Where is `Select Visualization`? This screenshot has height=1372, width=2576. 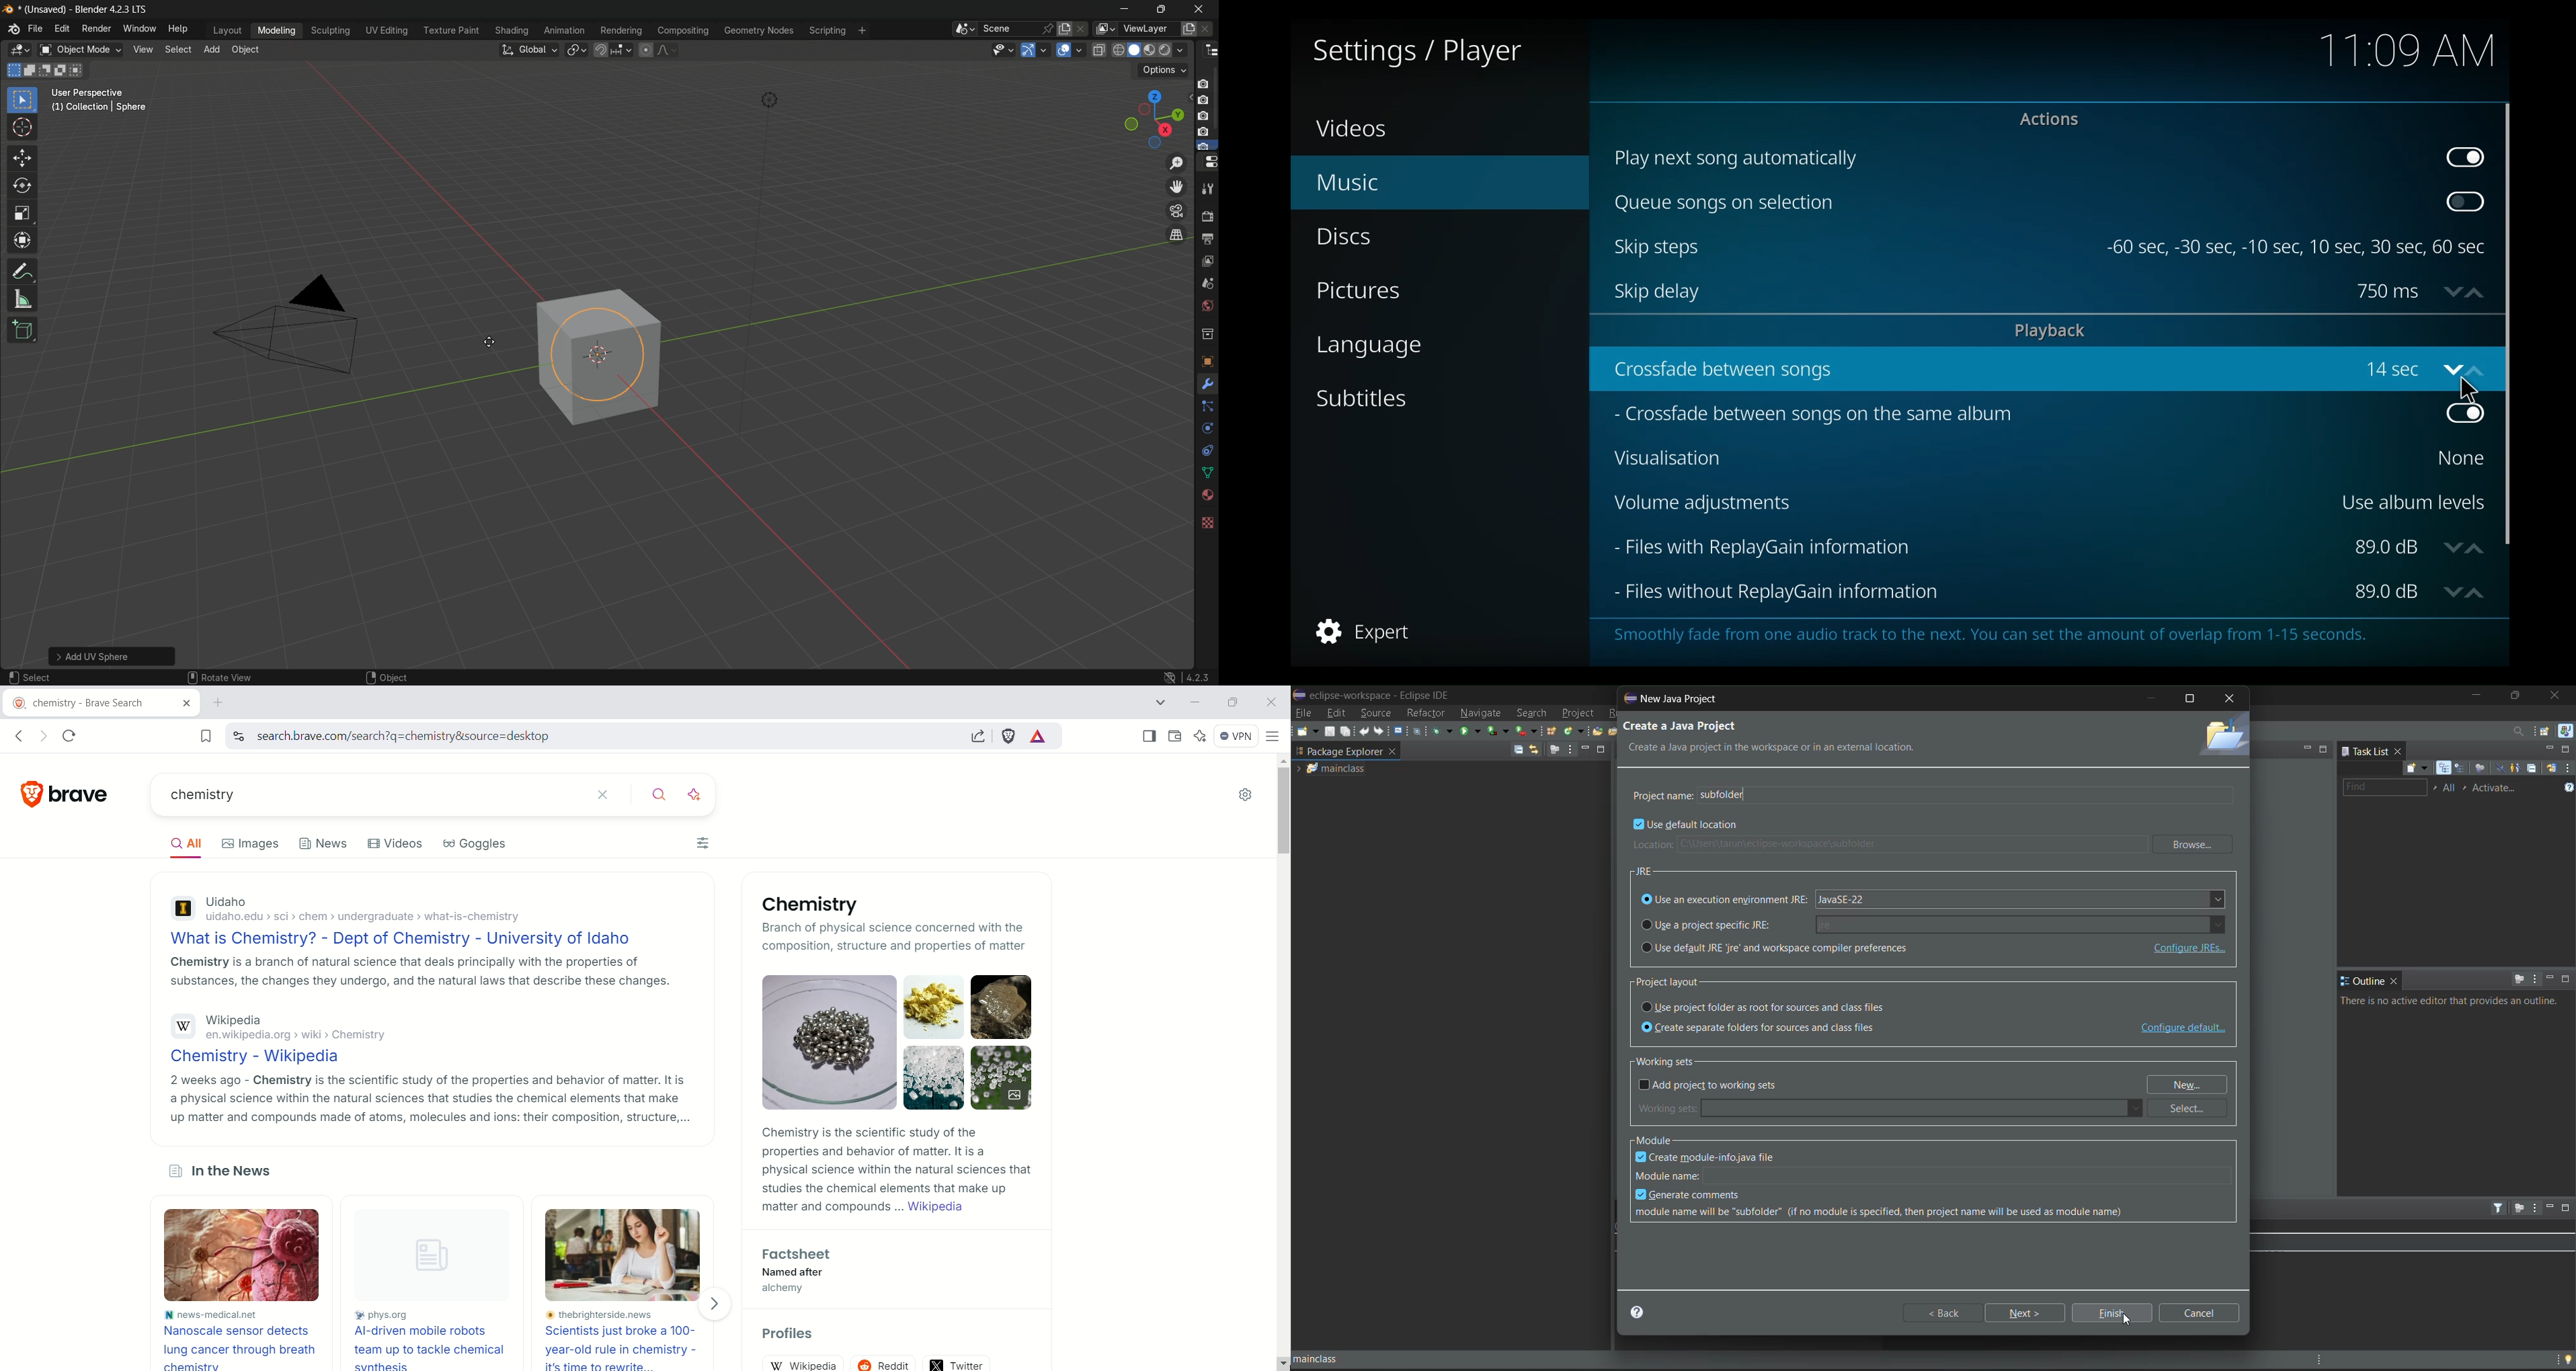
Select Visualization is located at coordinates (2456, 458).